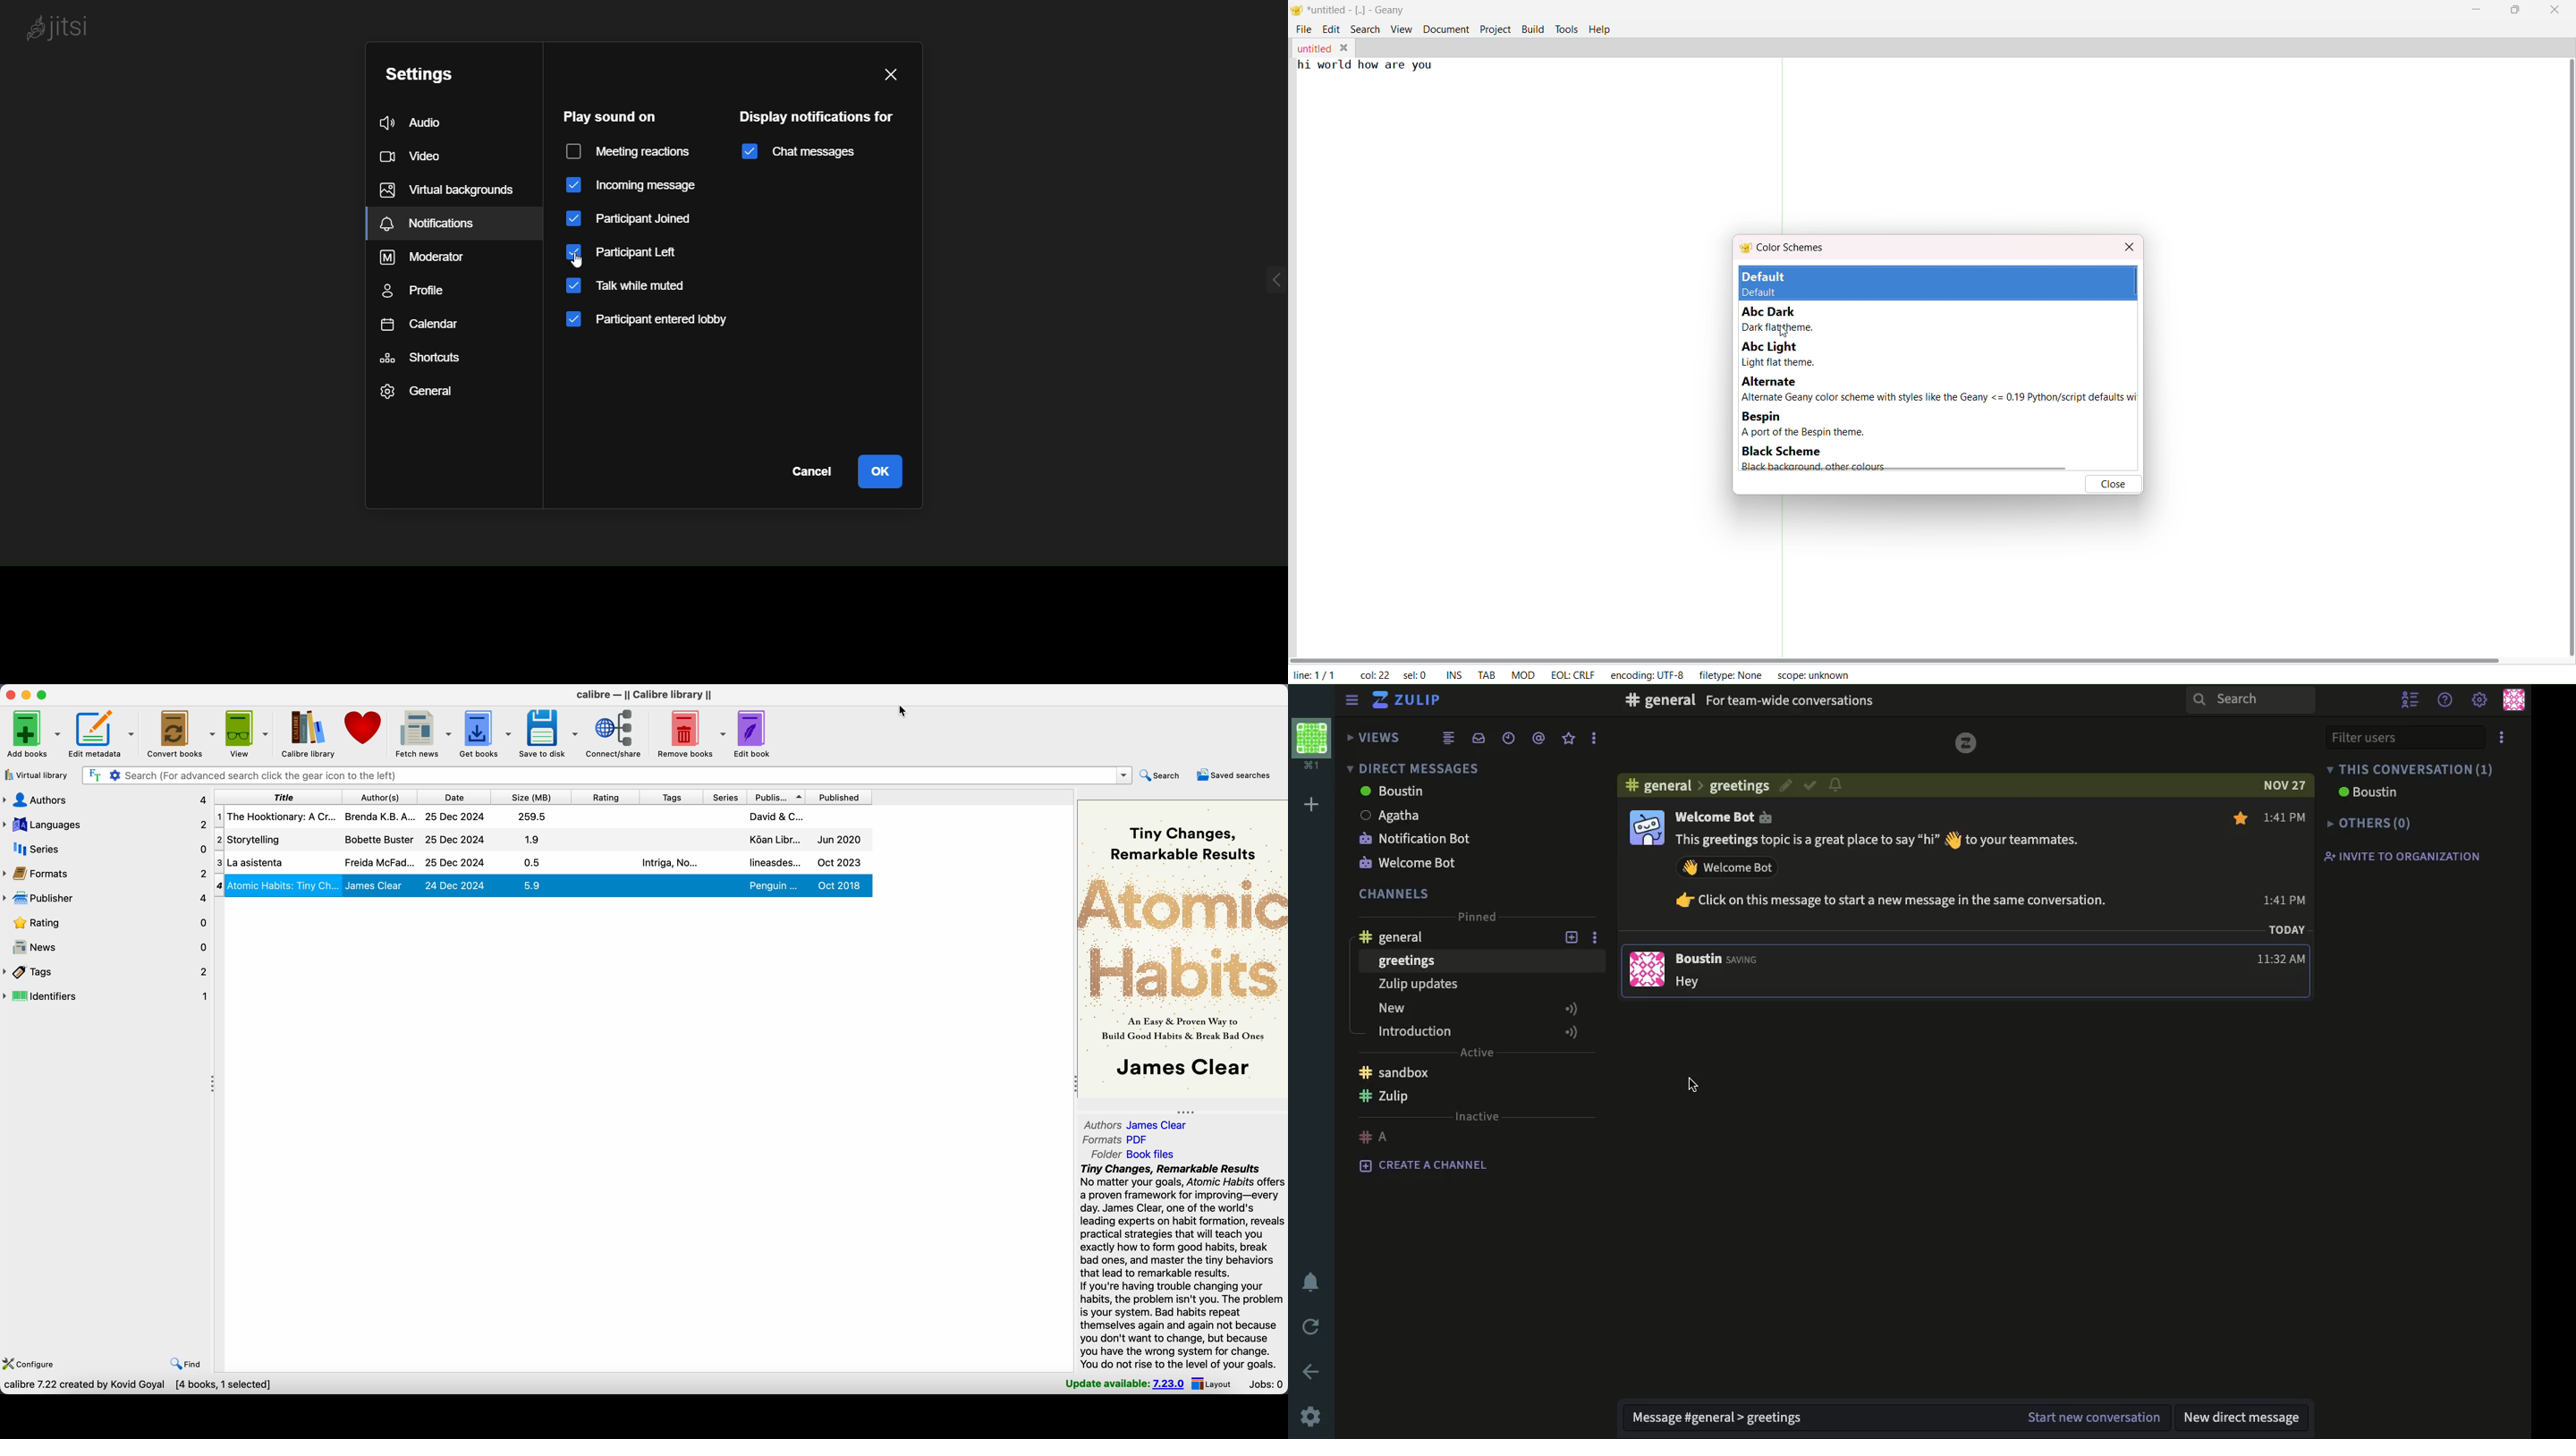  I want to click on views, so click(1375, 737).